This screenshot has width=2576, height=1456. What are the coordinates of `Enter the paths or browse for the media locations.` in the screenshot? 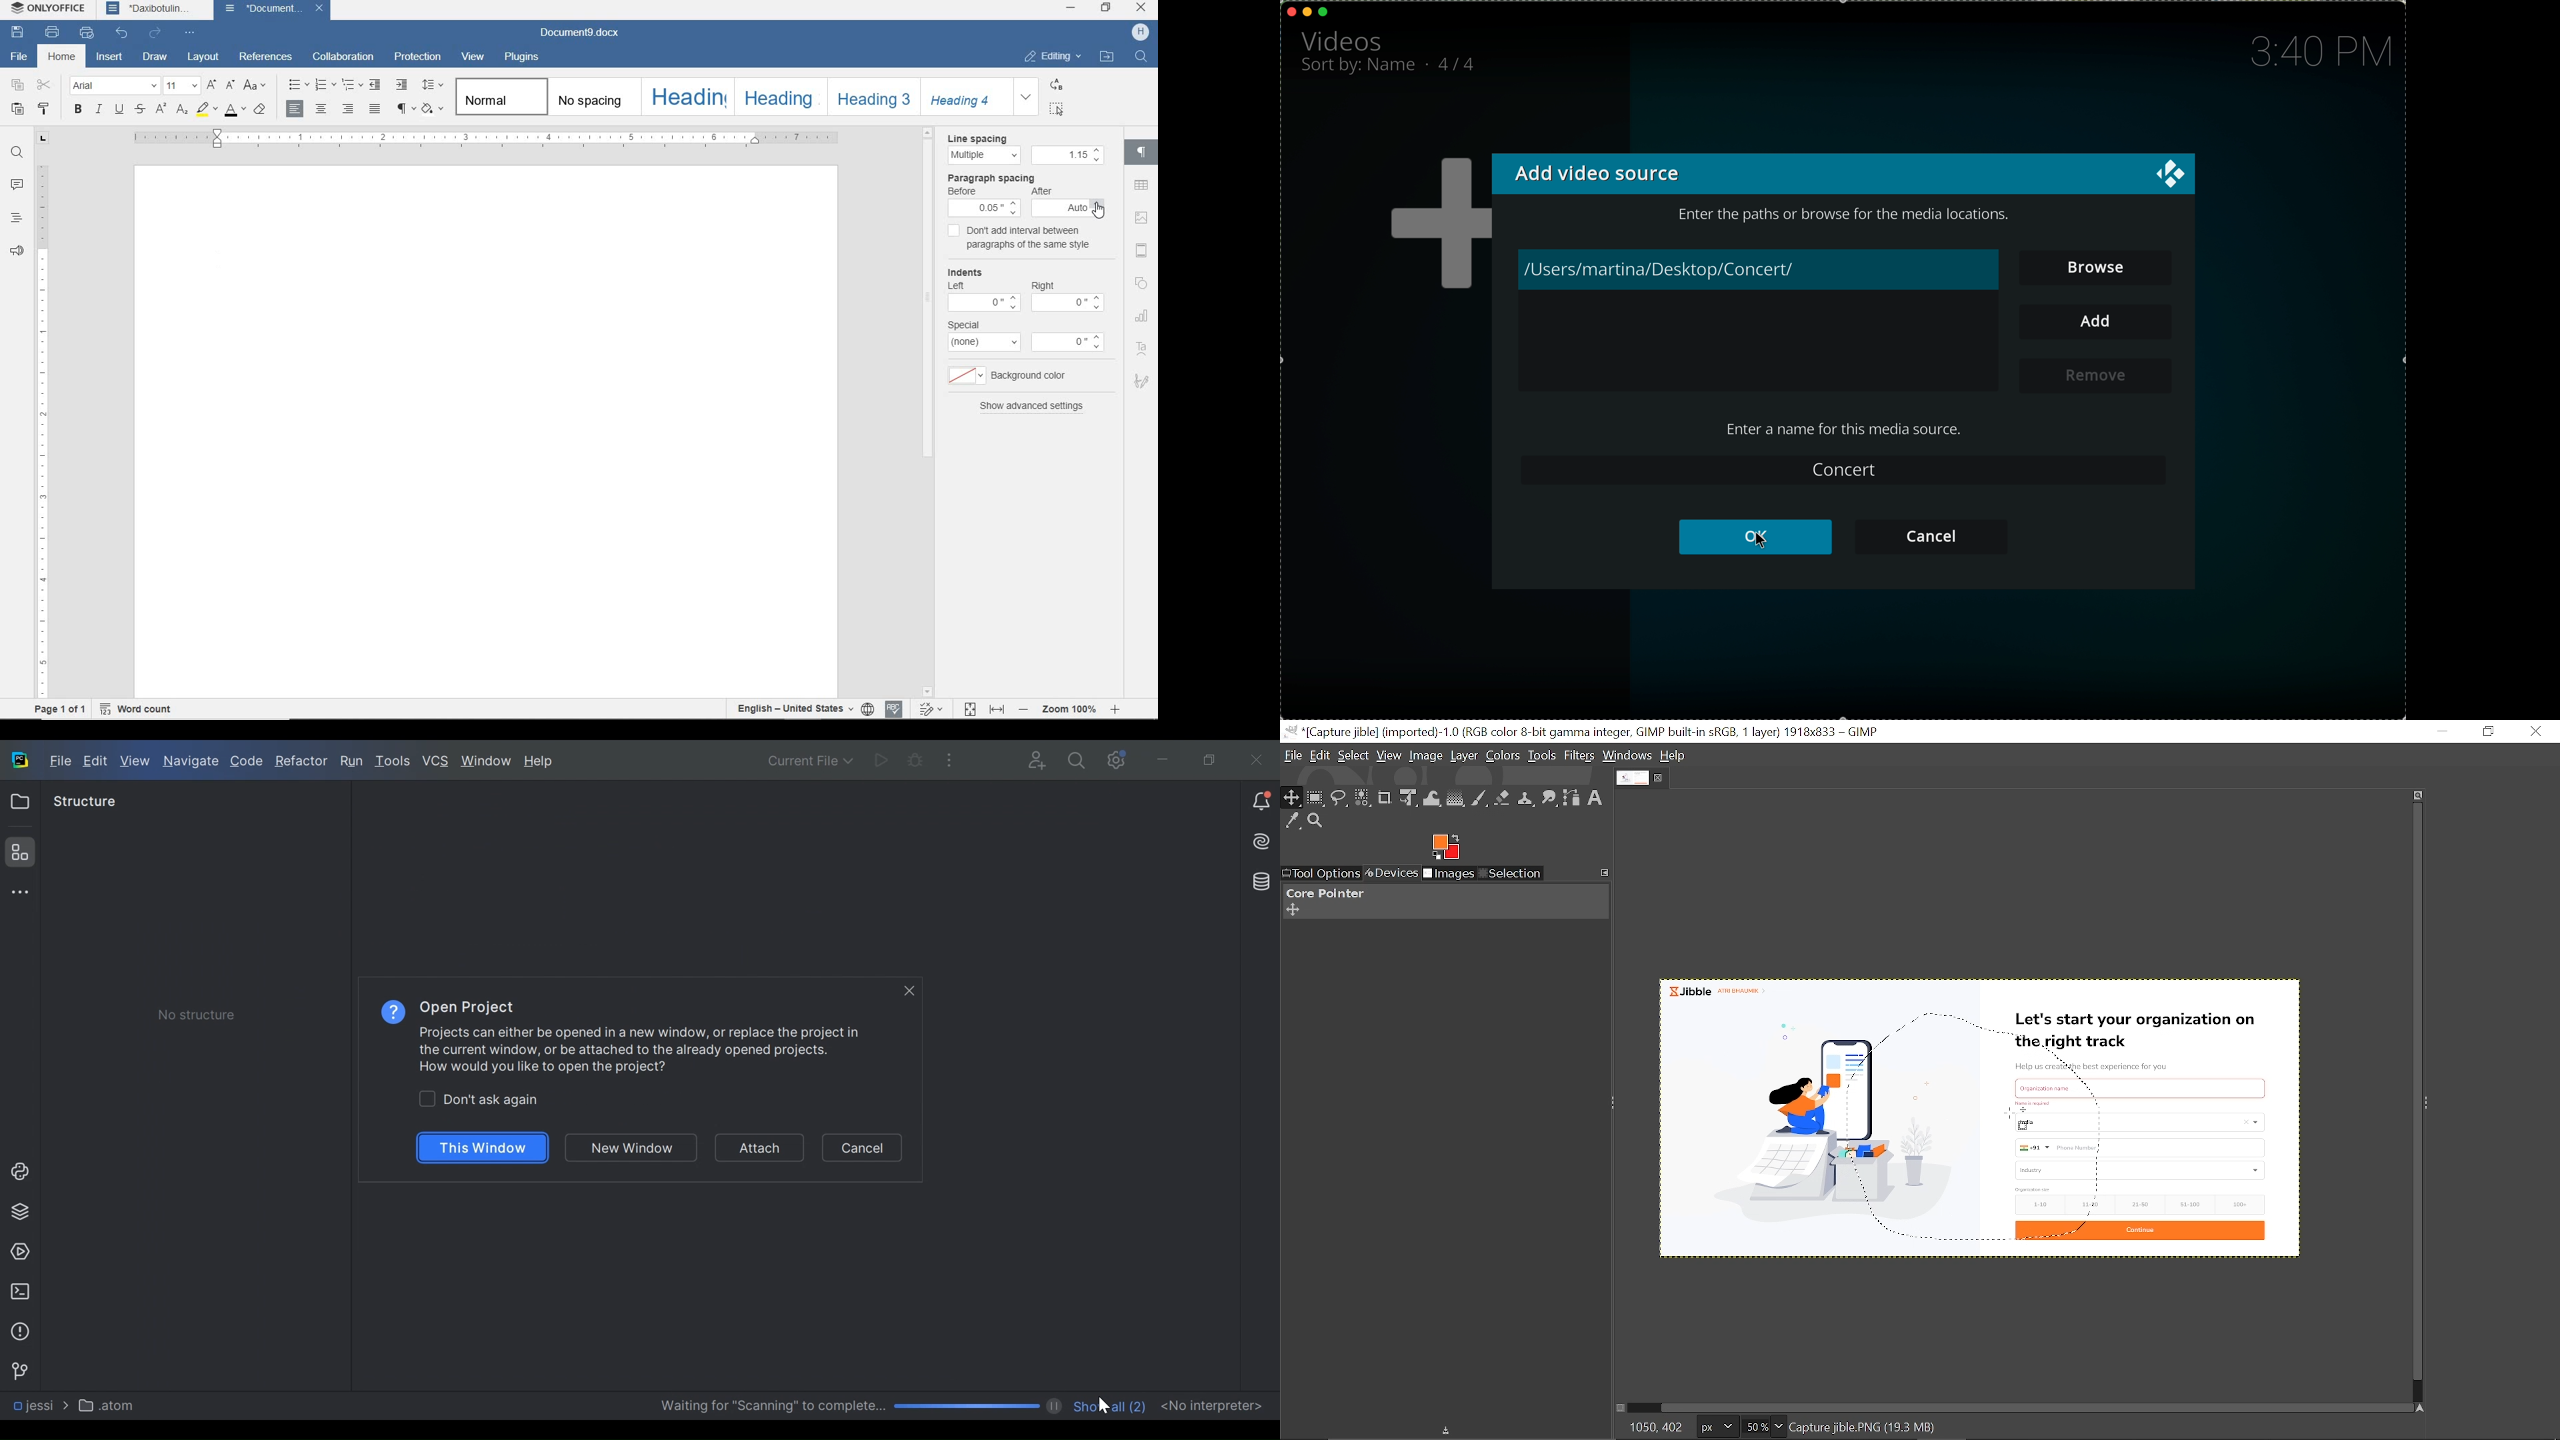 It's located at (1850, 216).